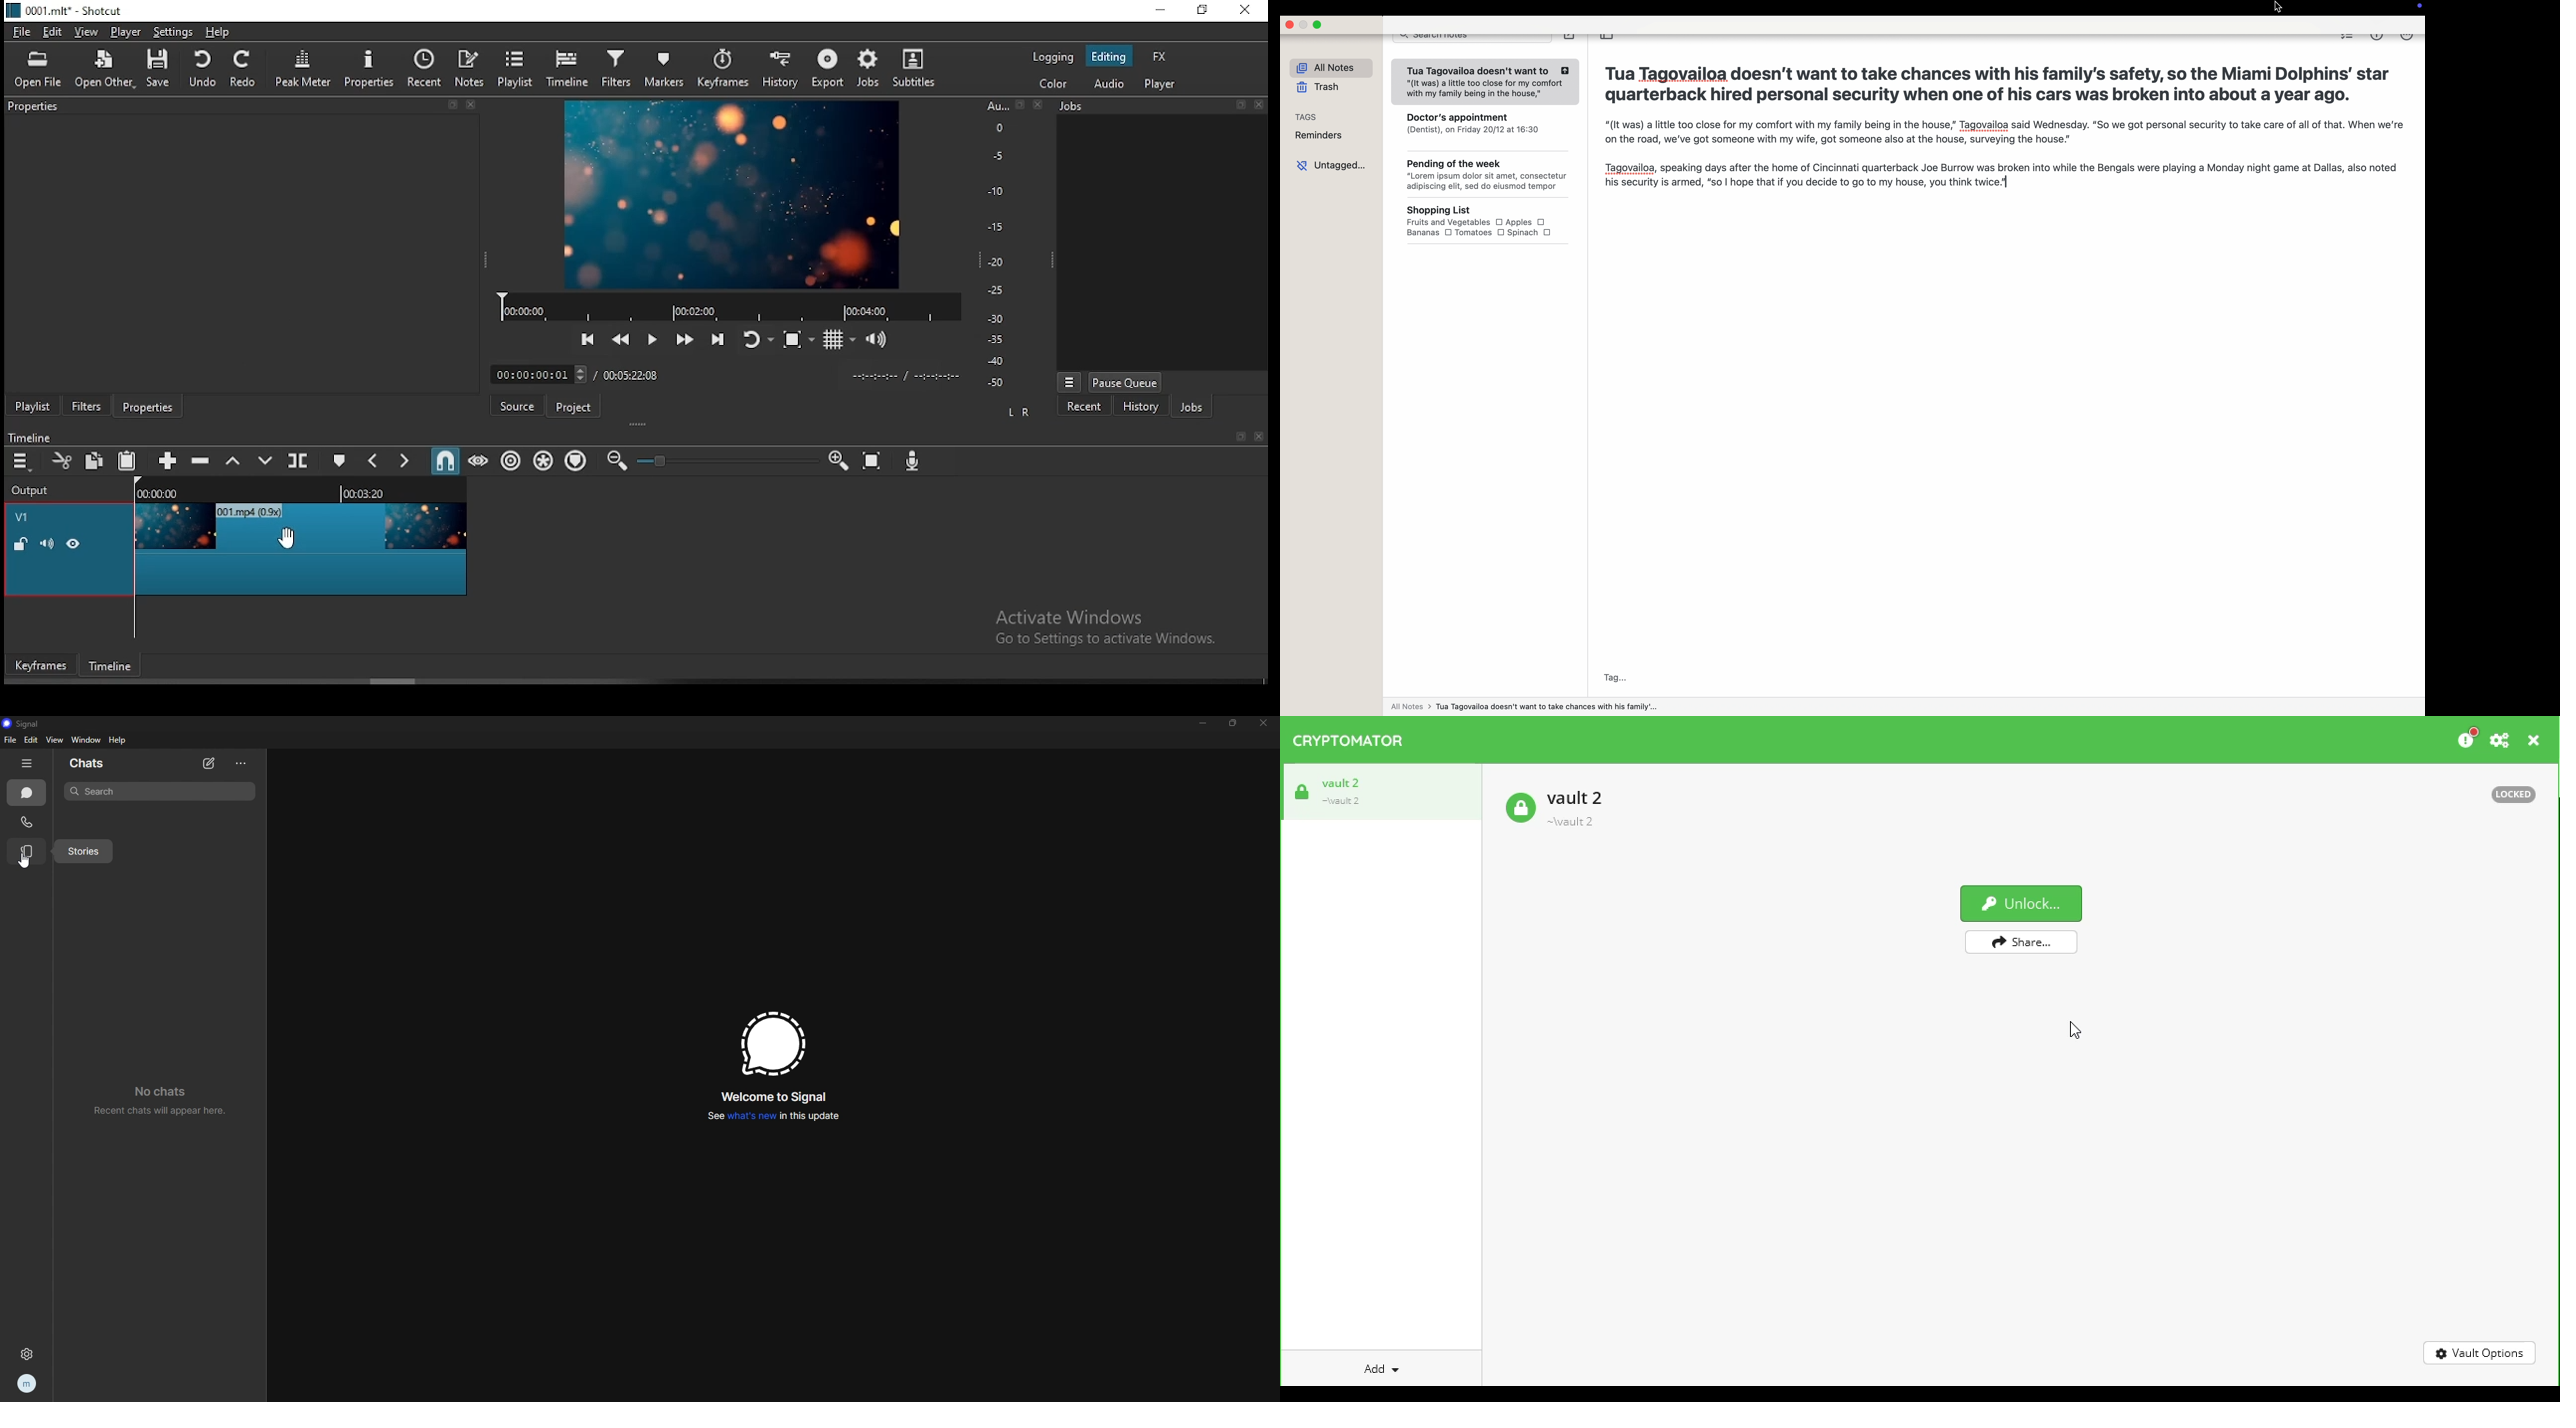 Image resolution: width=2576 pixels, height=1428 pixels. Describe the element at coordinates (111, 665) in the screenshot. I see `timeframe` at that location.